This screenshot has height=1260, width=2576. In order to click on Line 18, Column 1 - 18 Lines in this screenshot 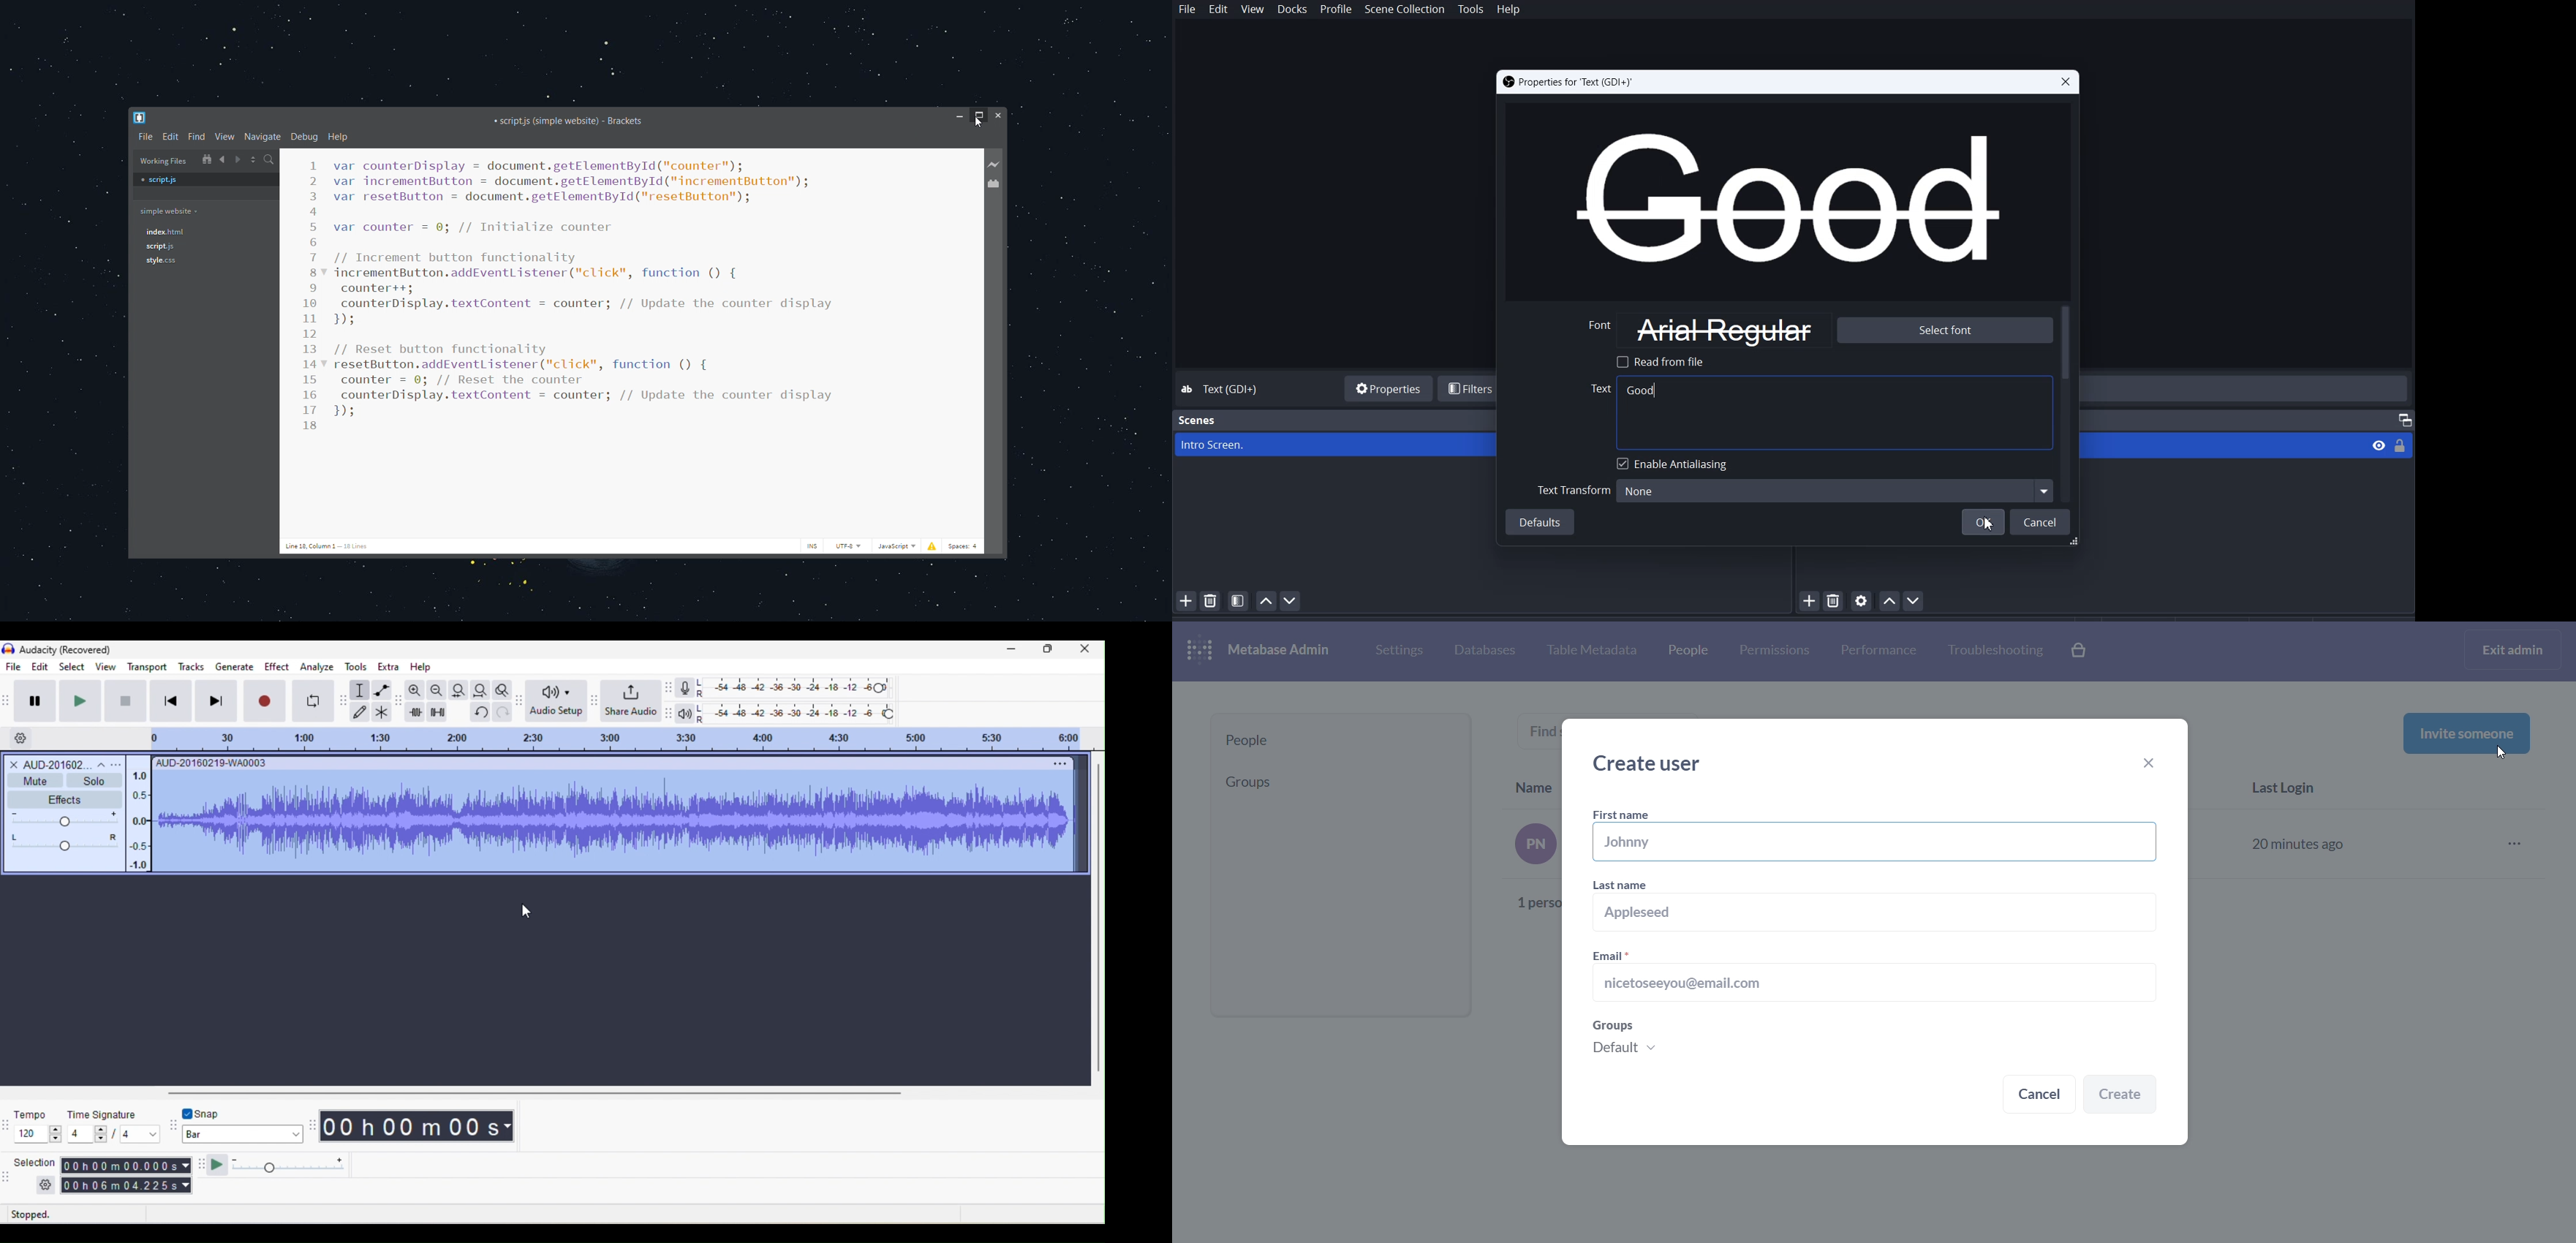, I will do `click(328, 546)`.